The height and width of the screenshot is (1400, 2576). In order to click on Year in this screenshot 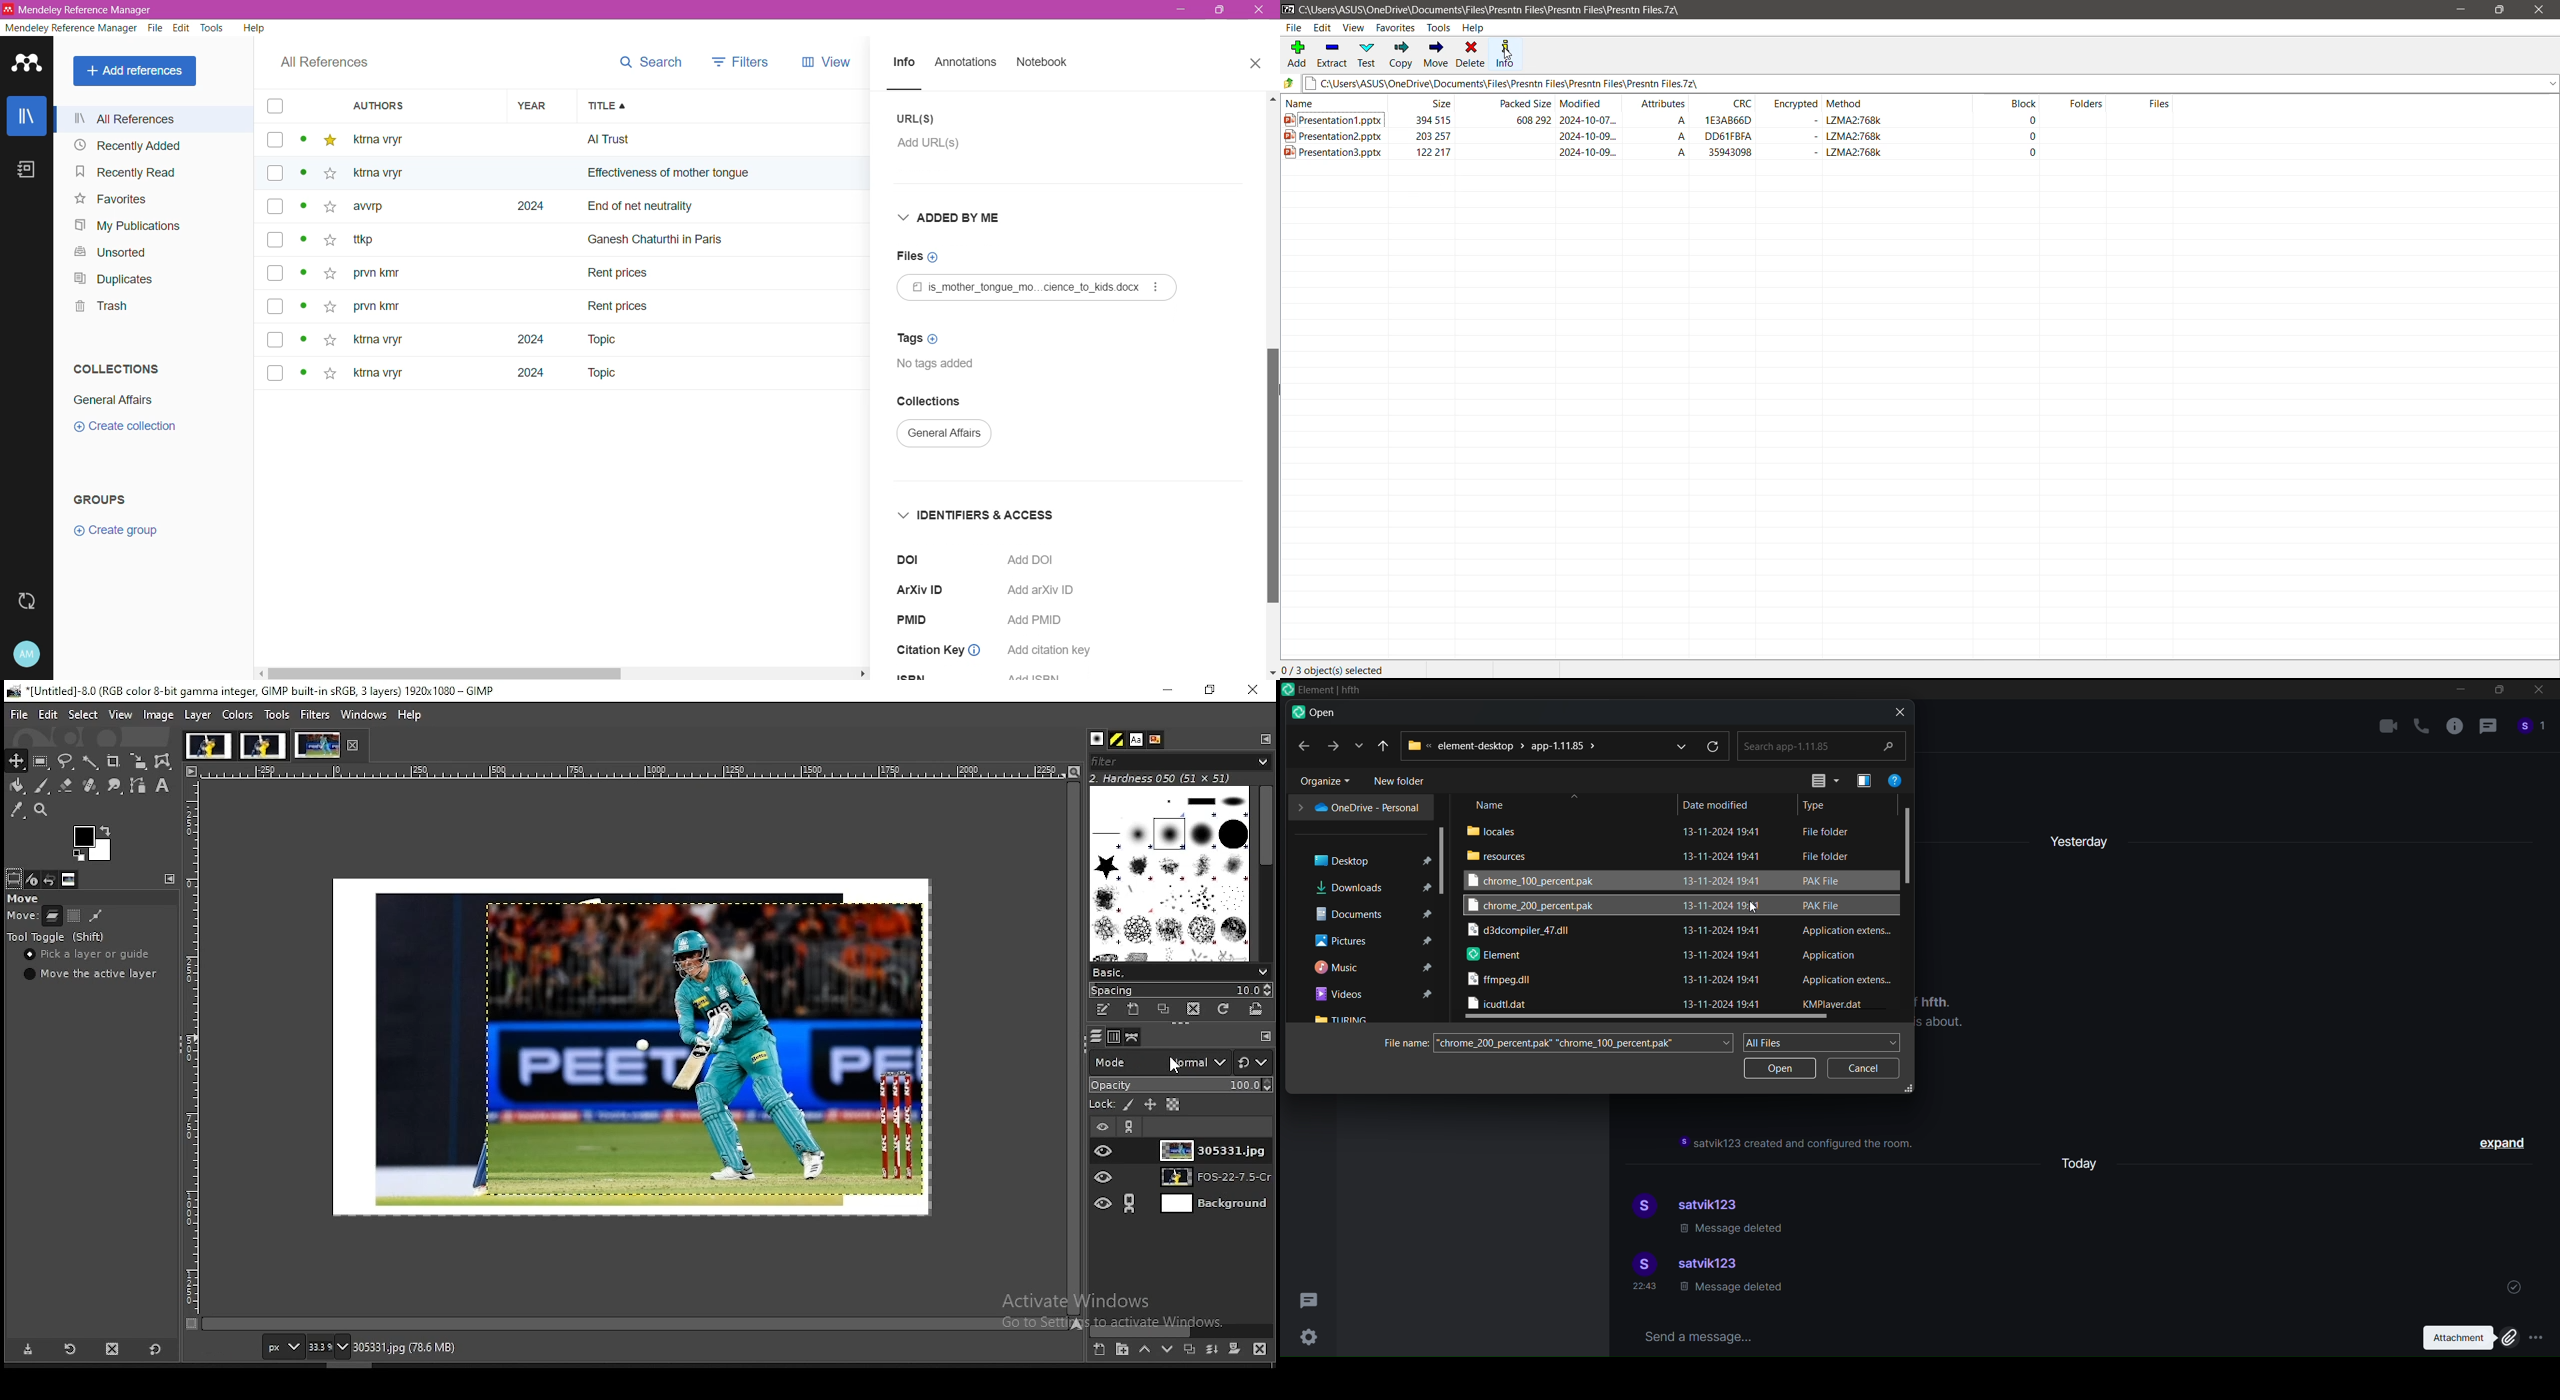, I will do `click(536, 105)`.